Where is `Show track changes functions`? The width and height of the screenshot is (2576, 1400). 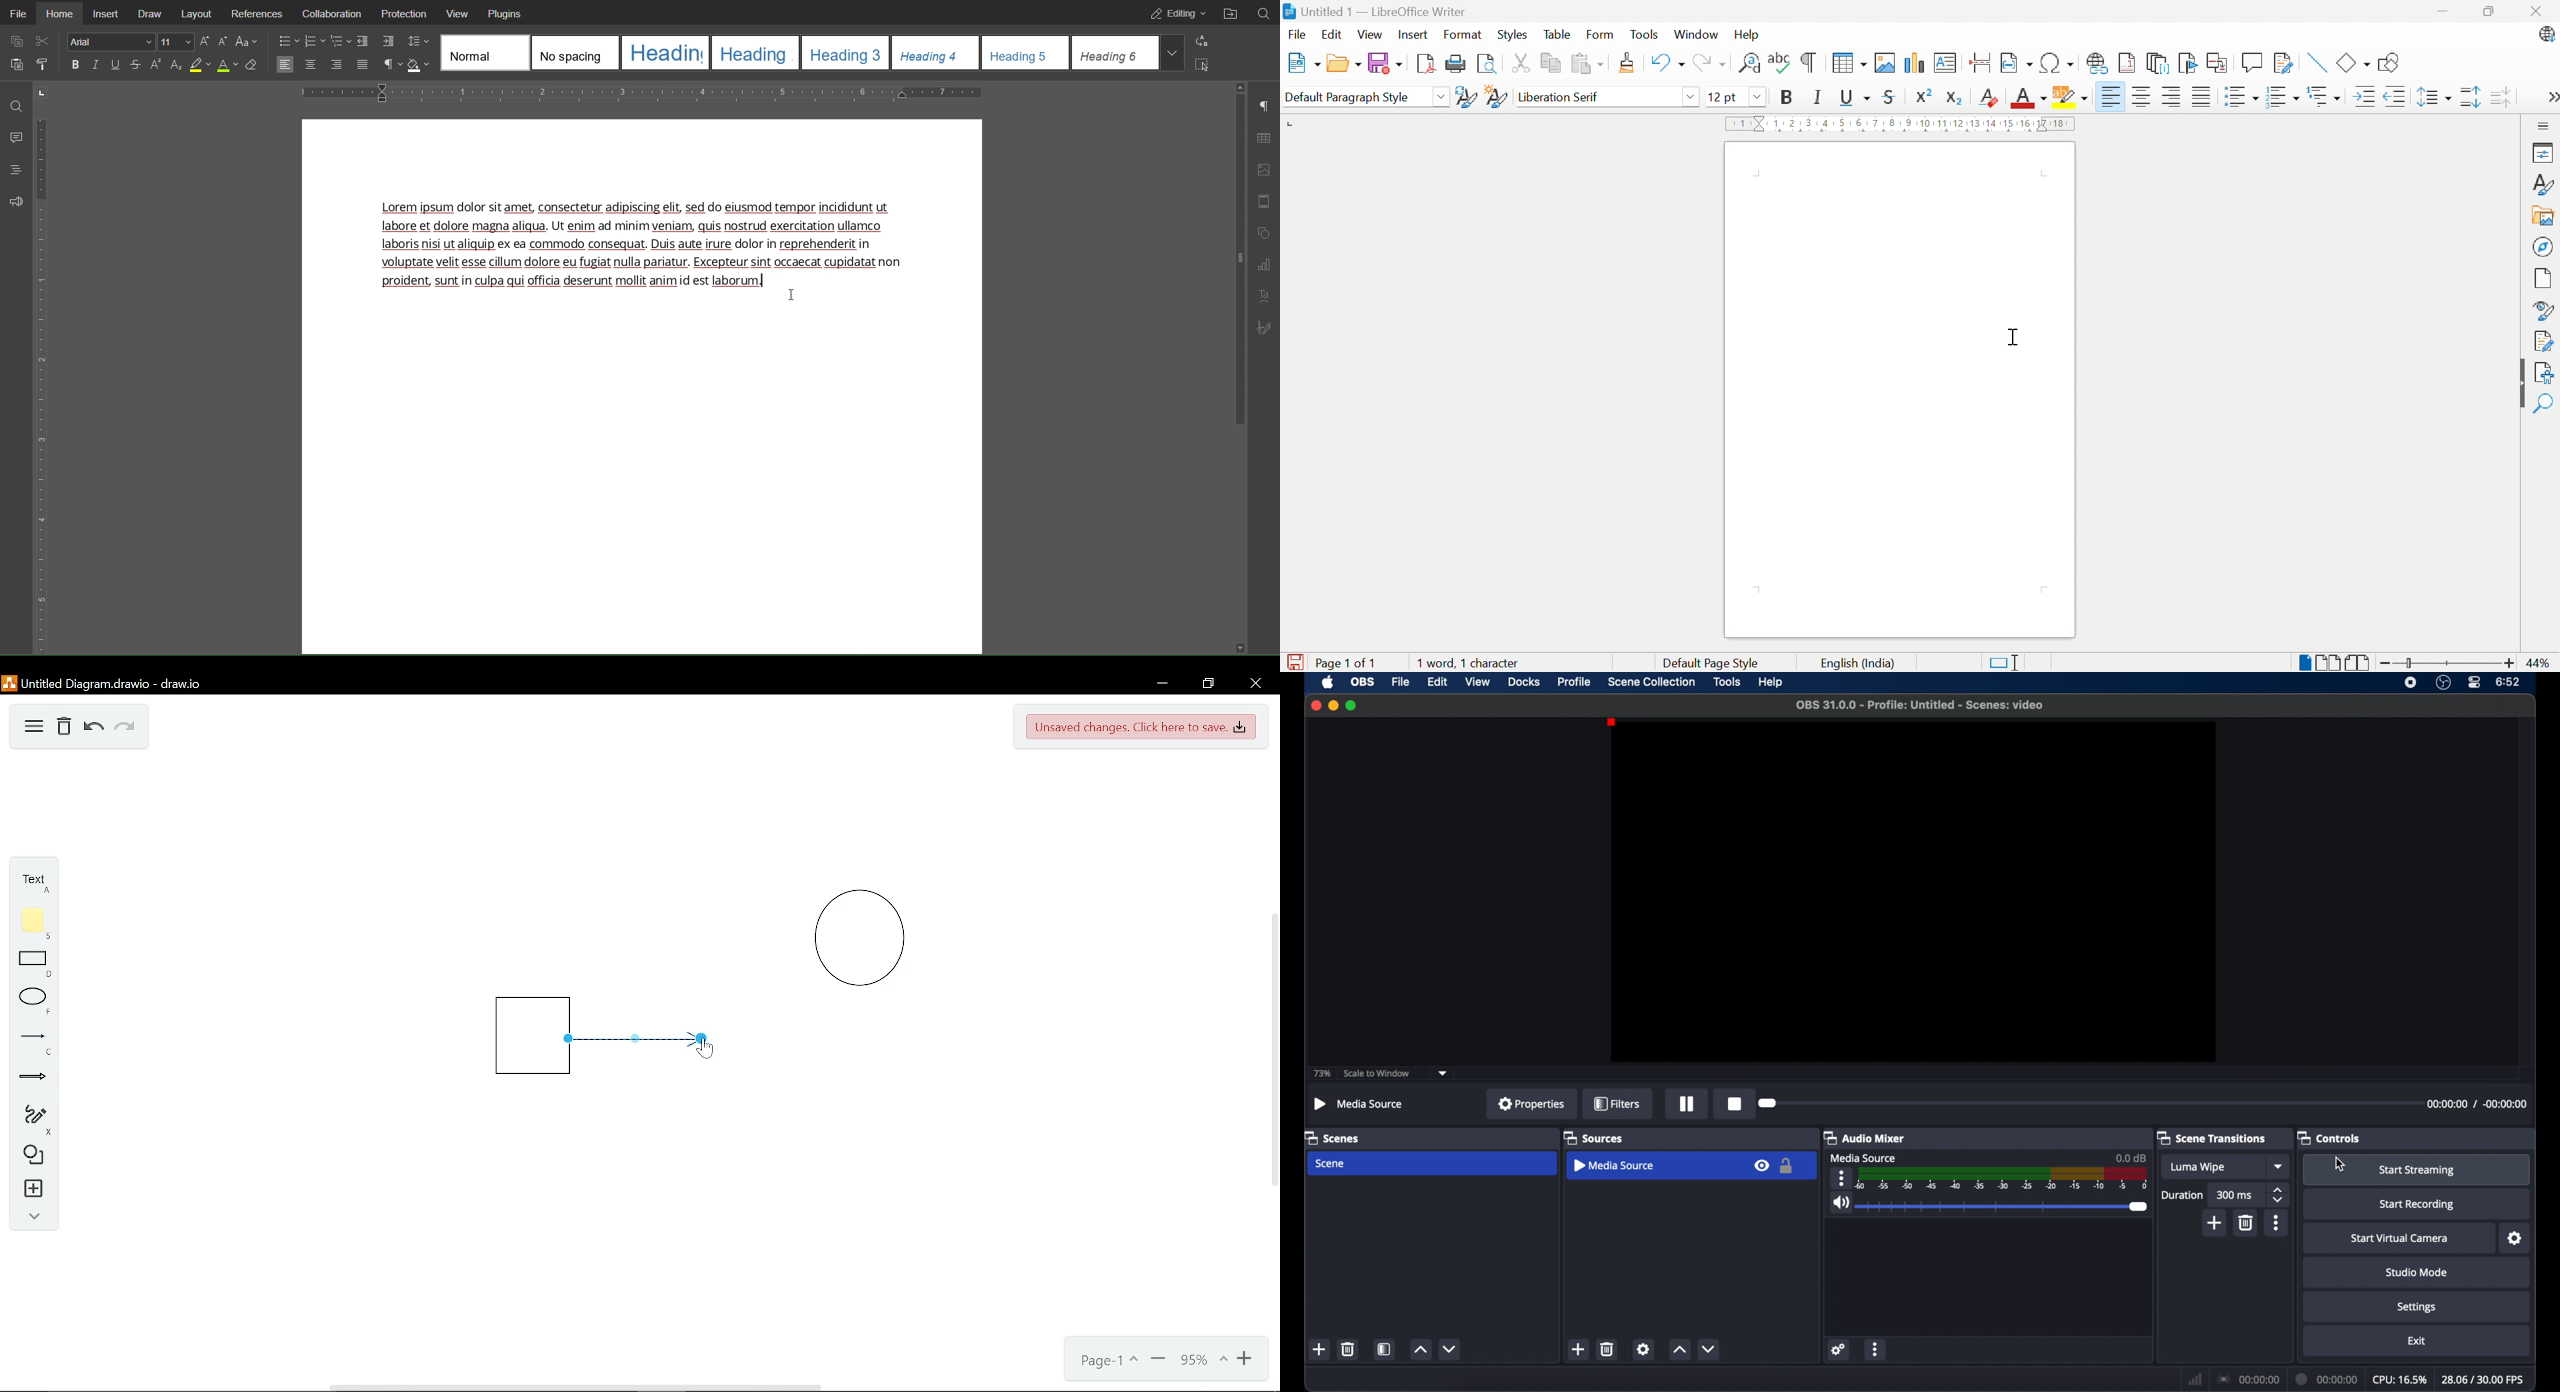 Show track changes functions is located at coordinates (2283, 63).